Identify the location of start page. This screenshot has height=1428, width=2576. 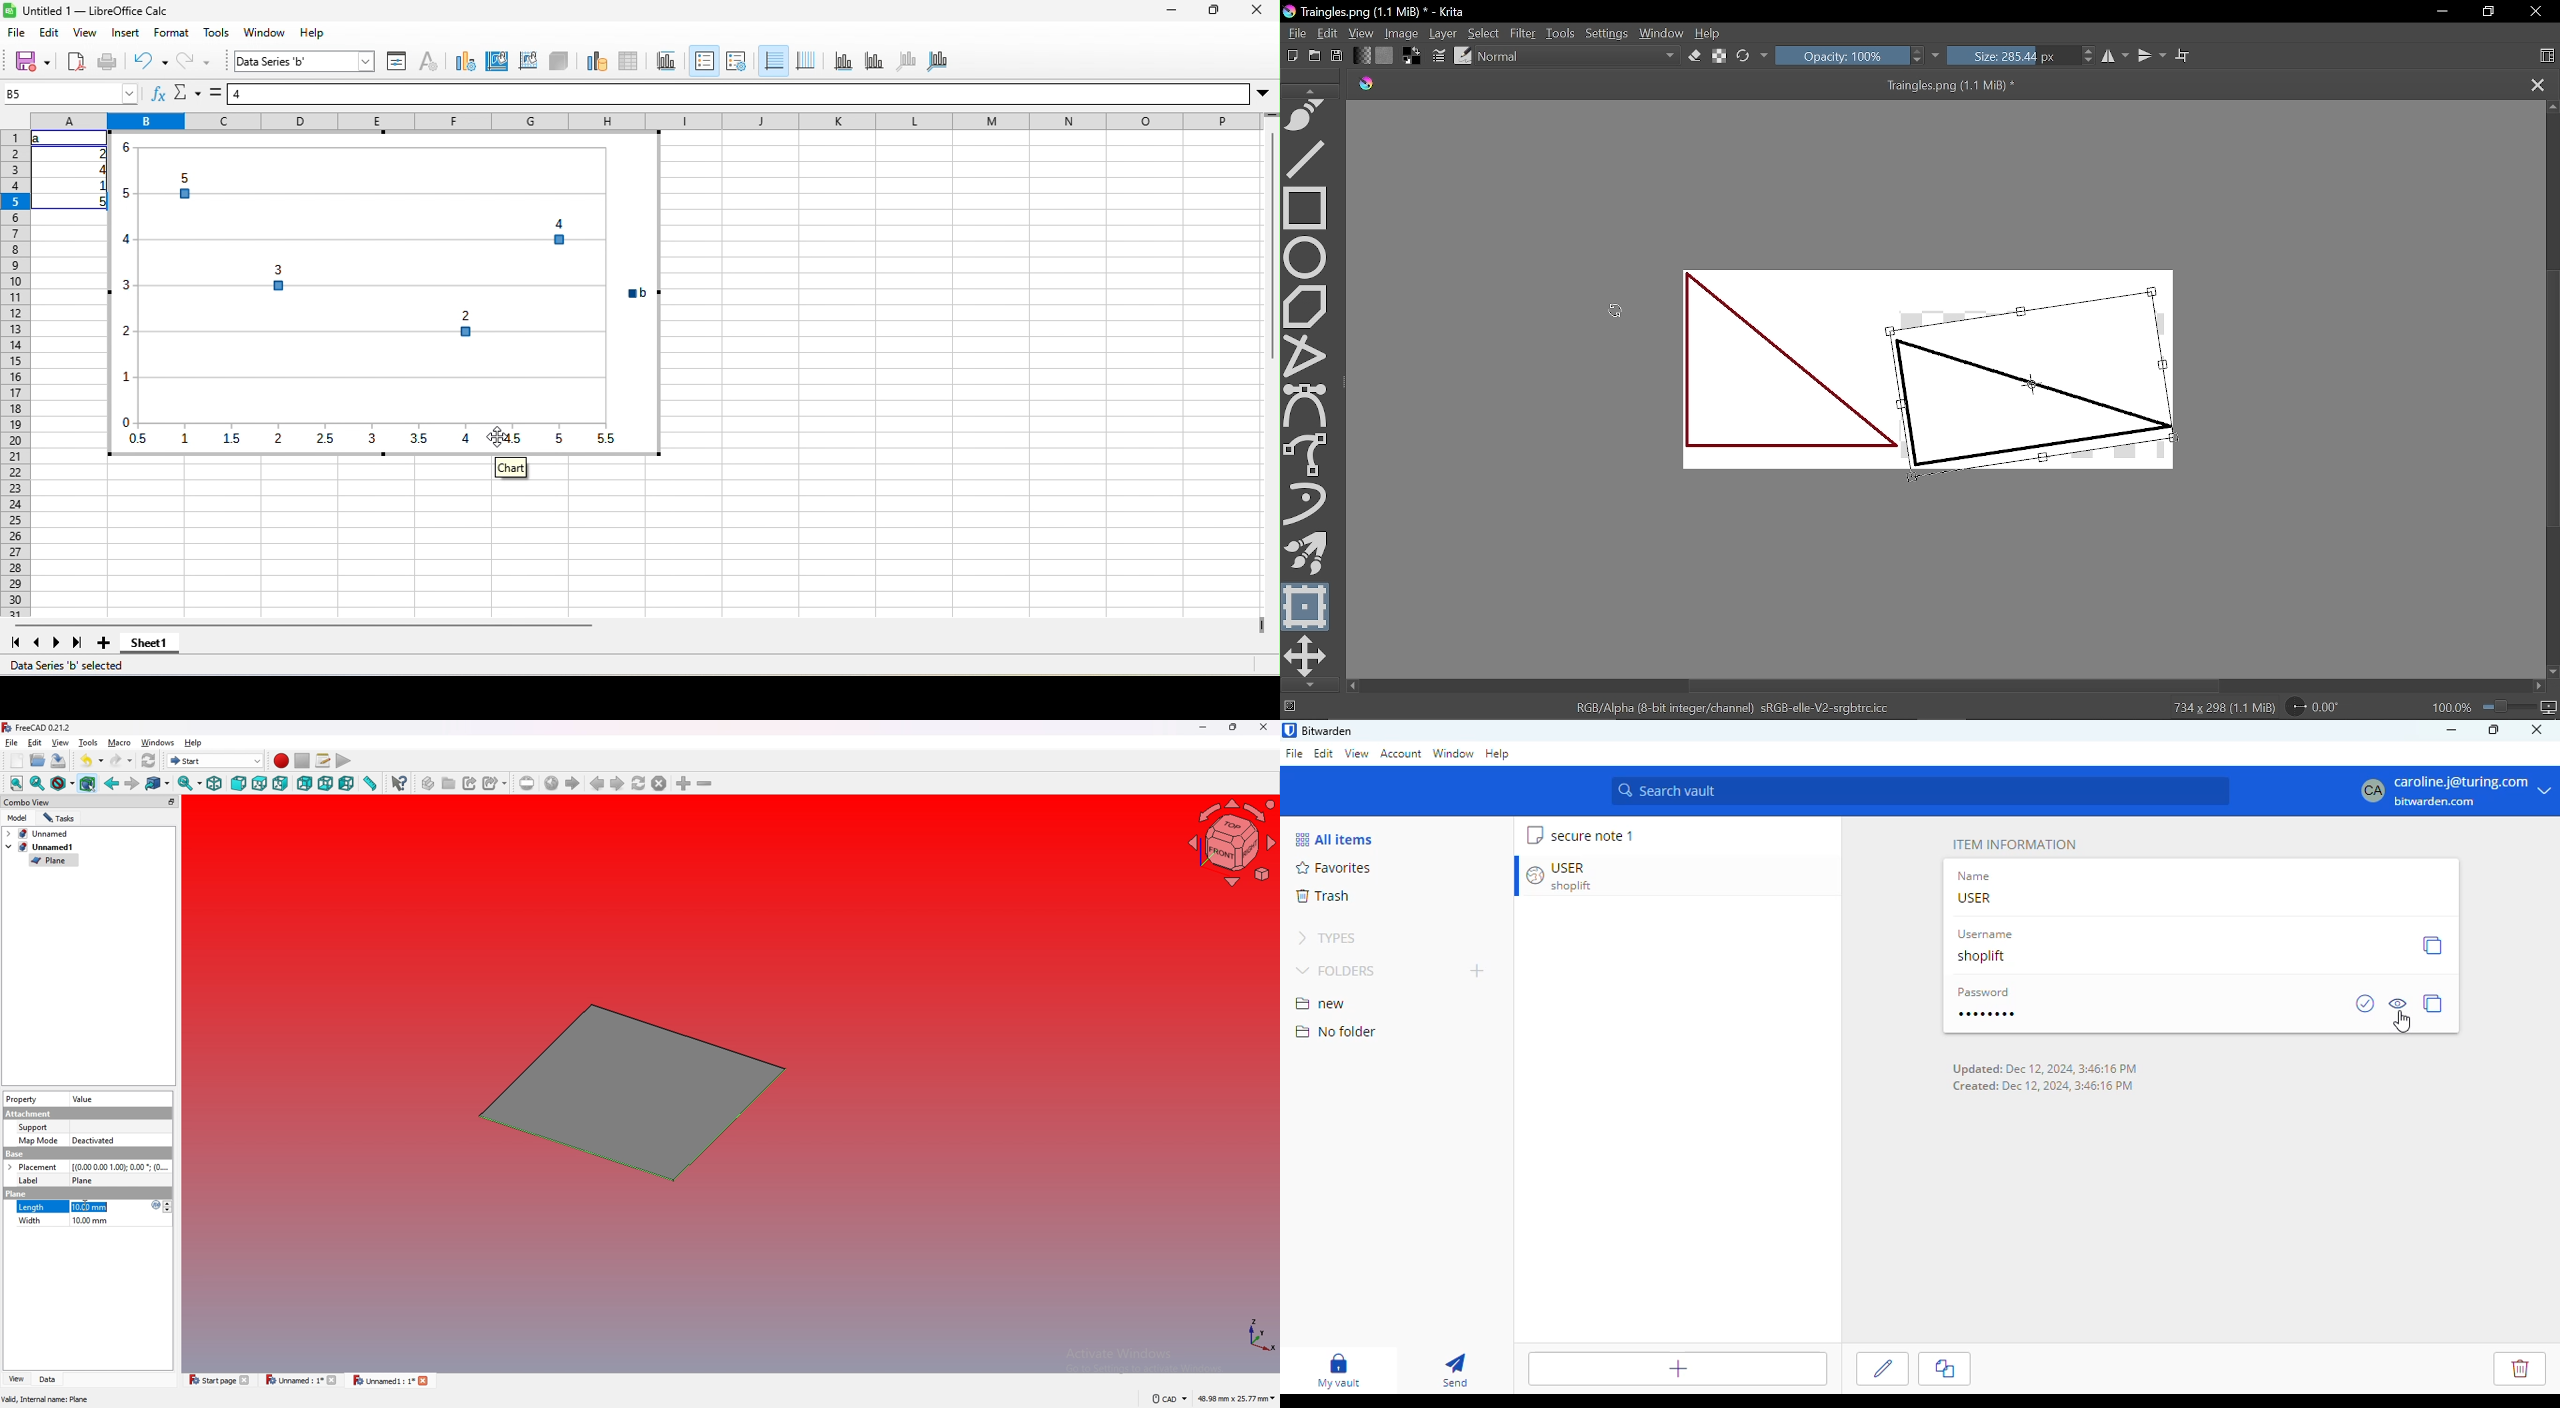
(220, 1379).